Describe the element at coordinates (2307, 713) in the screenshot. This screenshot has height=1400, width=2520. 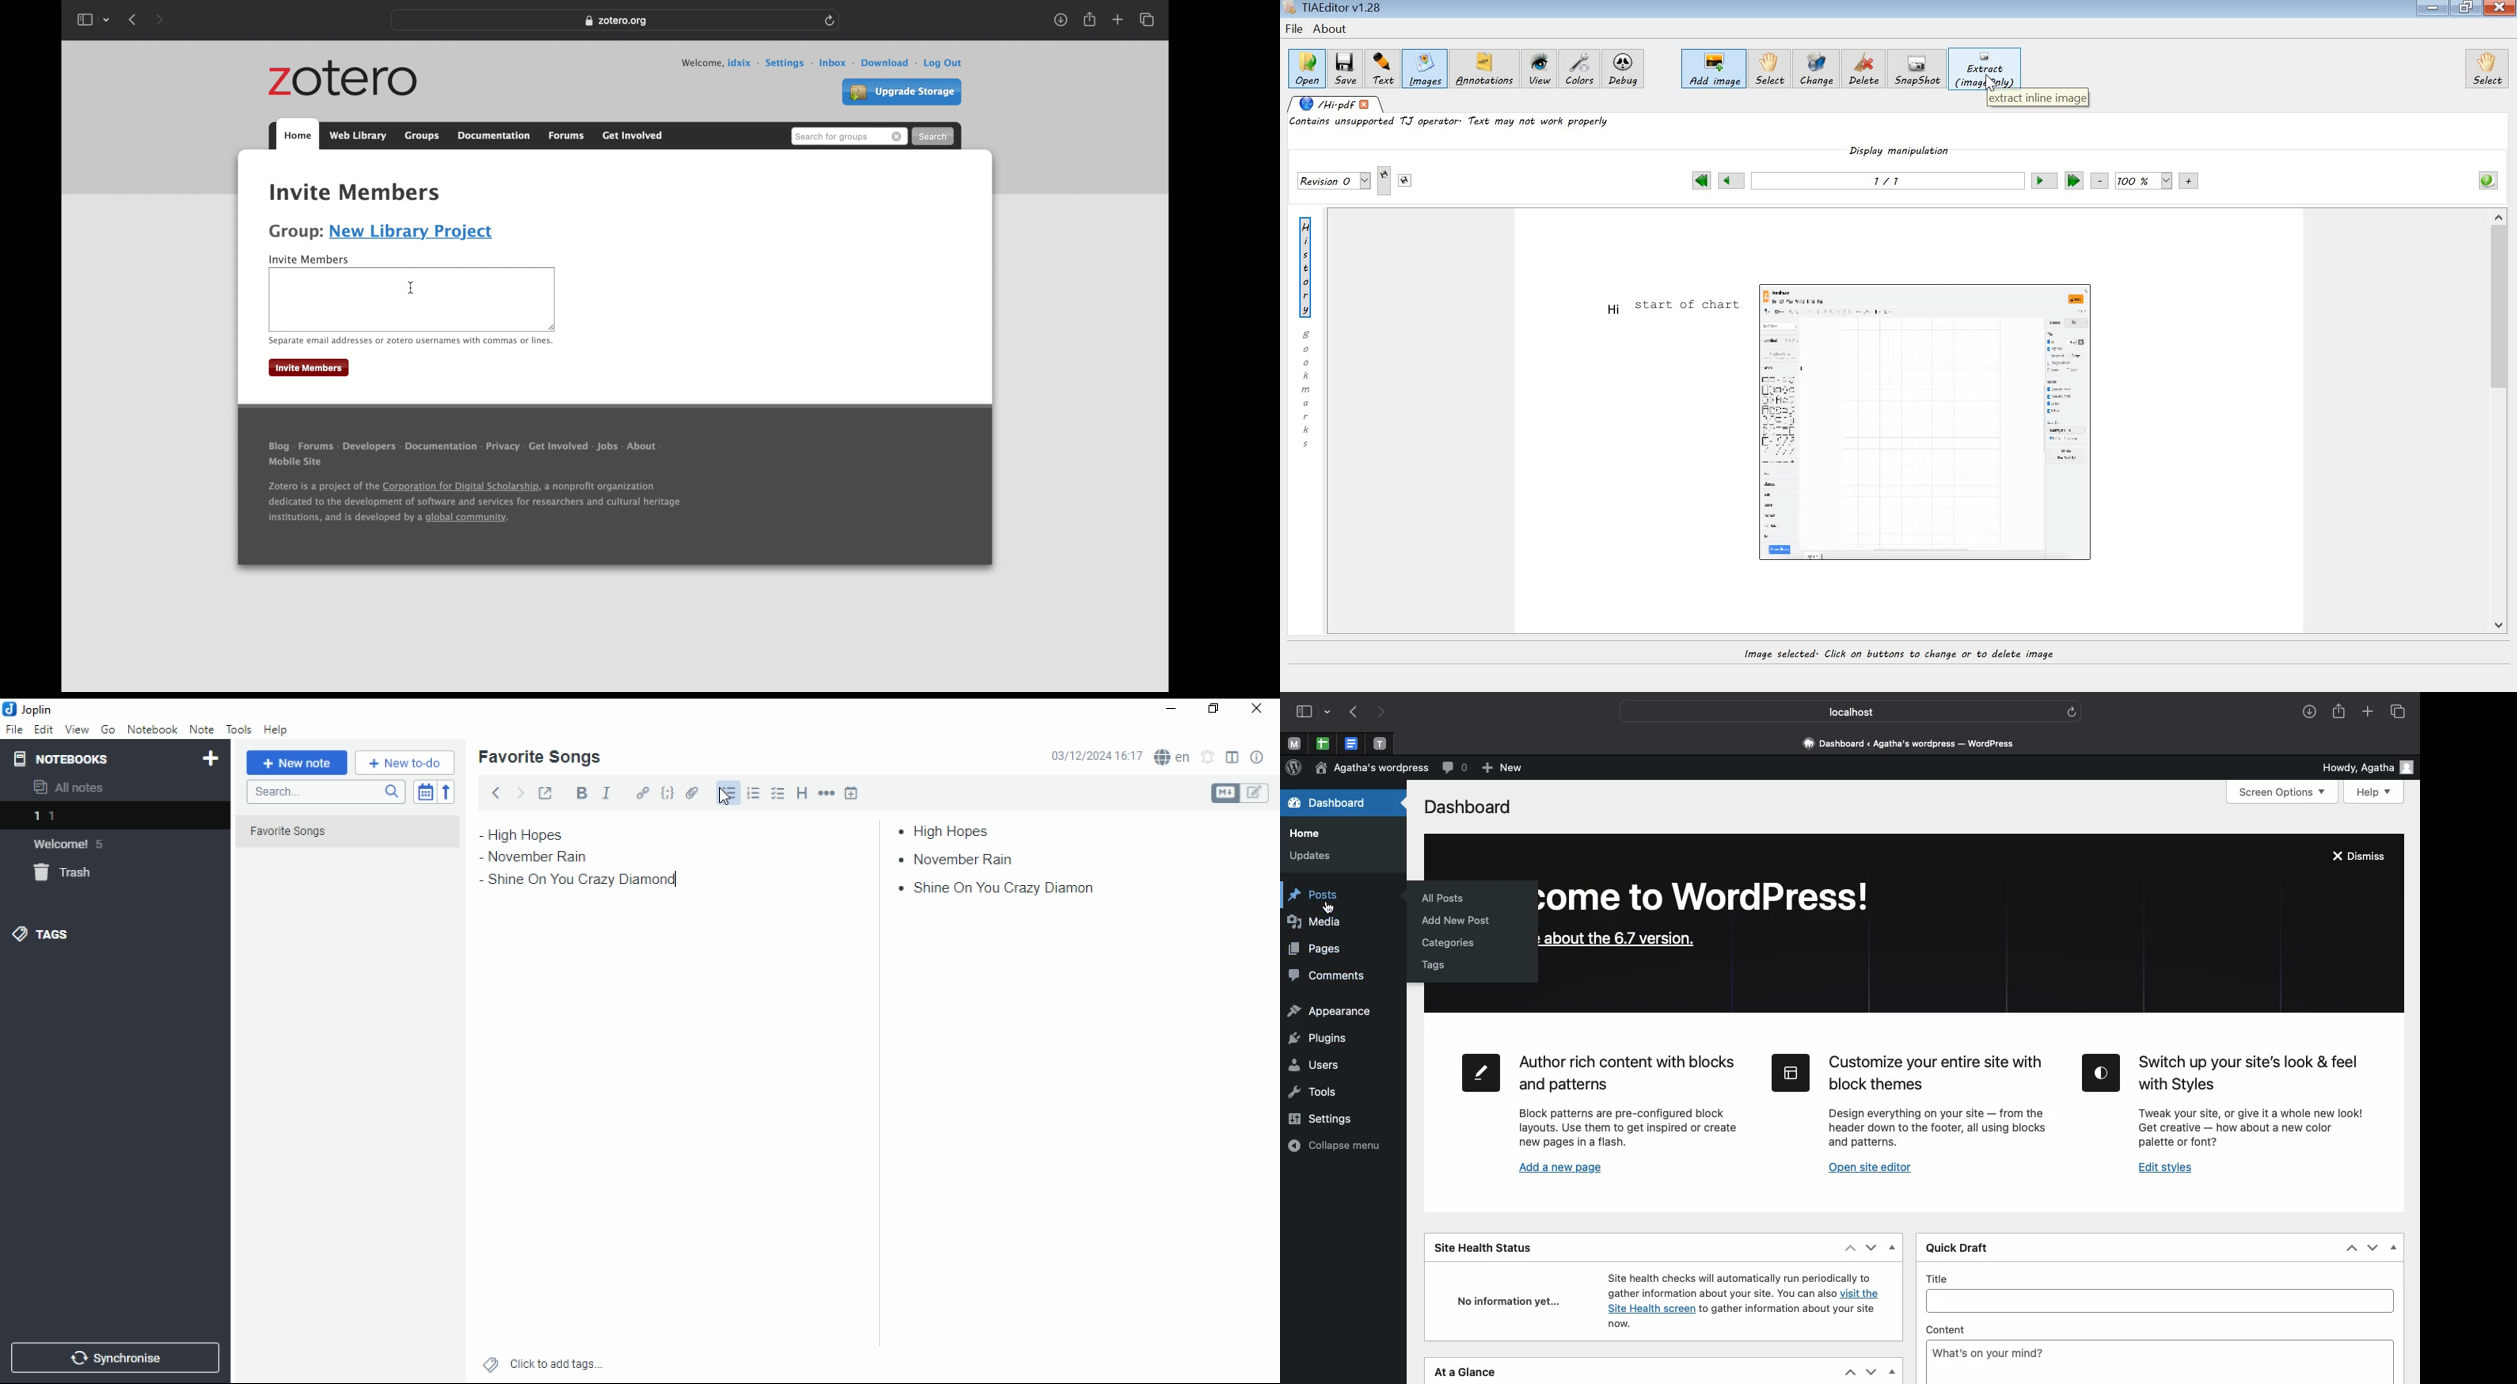
I see `Downloads` at that location.